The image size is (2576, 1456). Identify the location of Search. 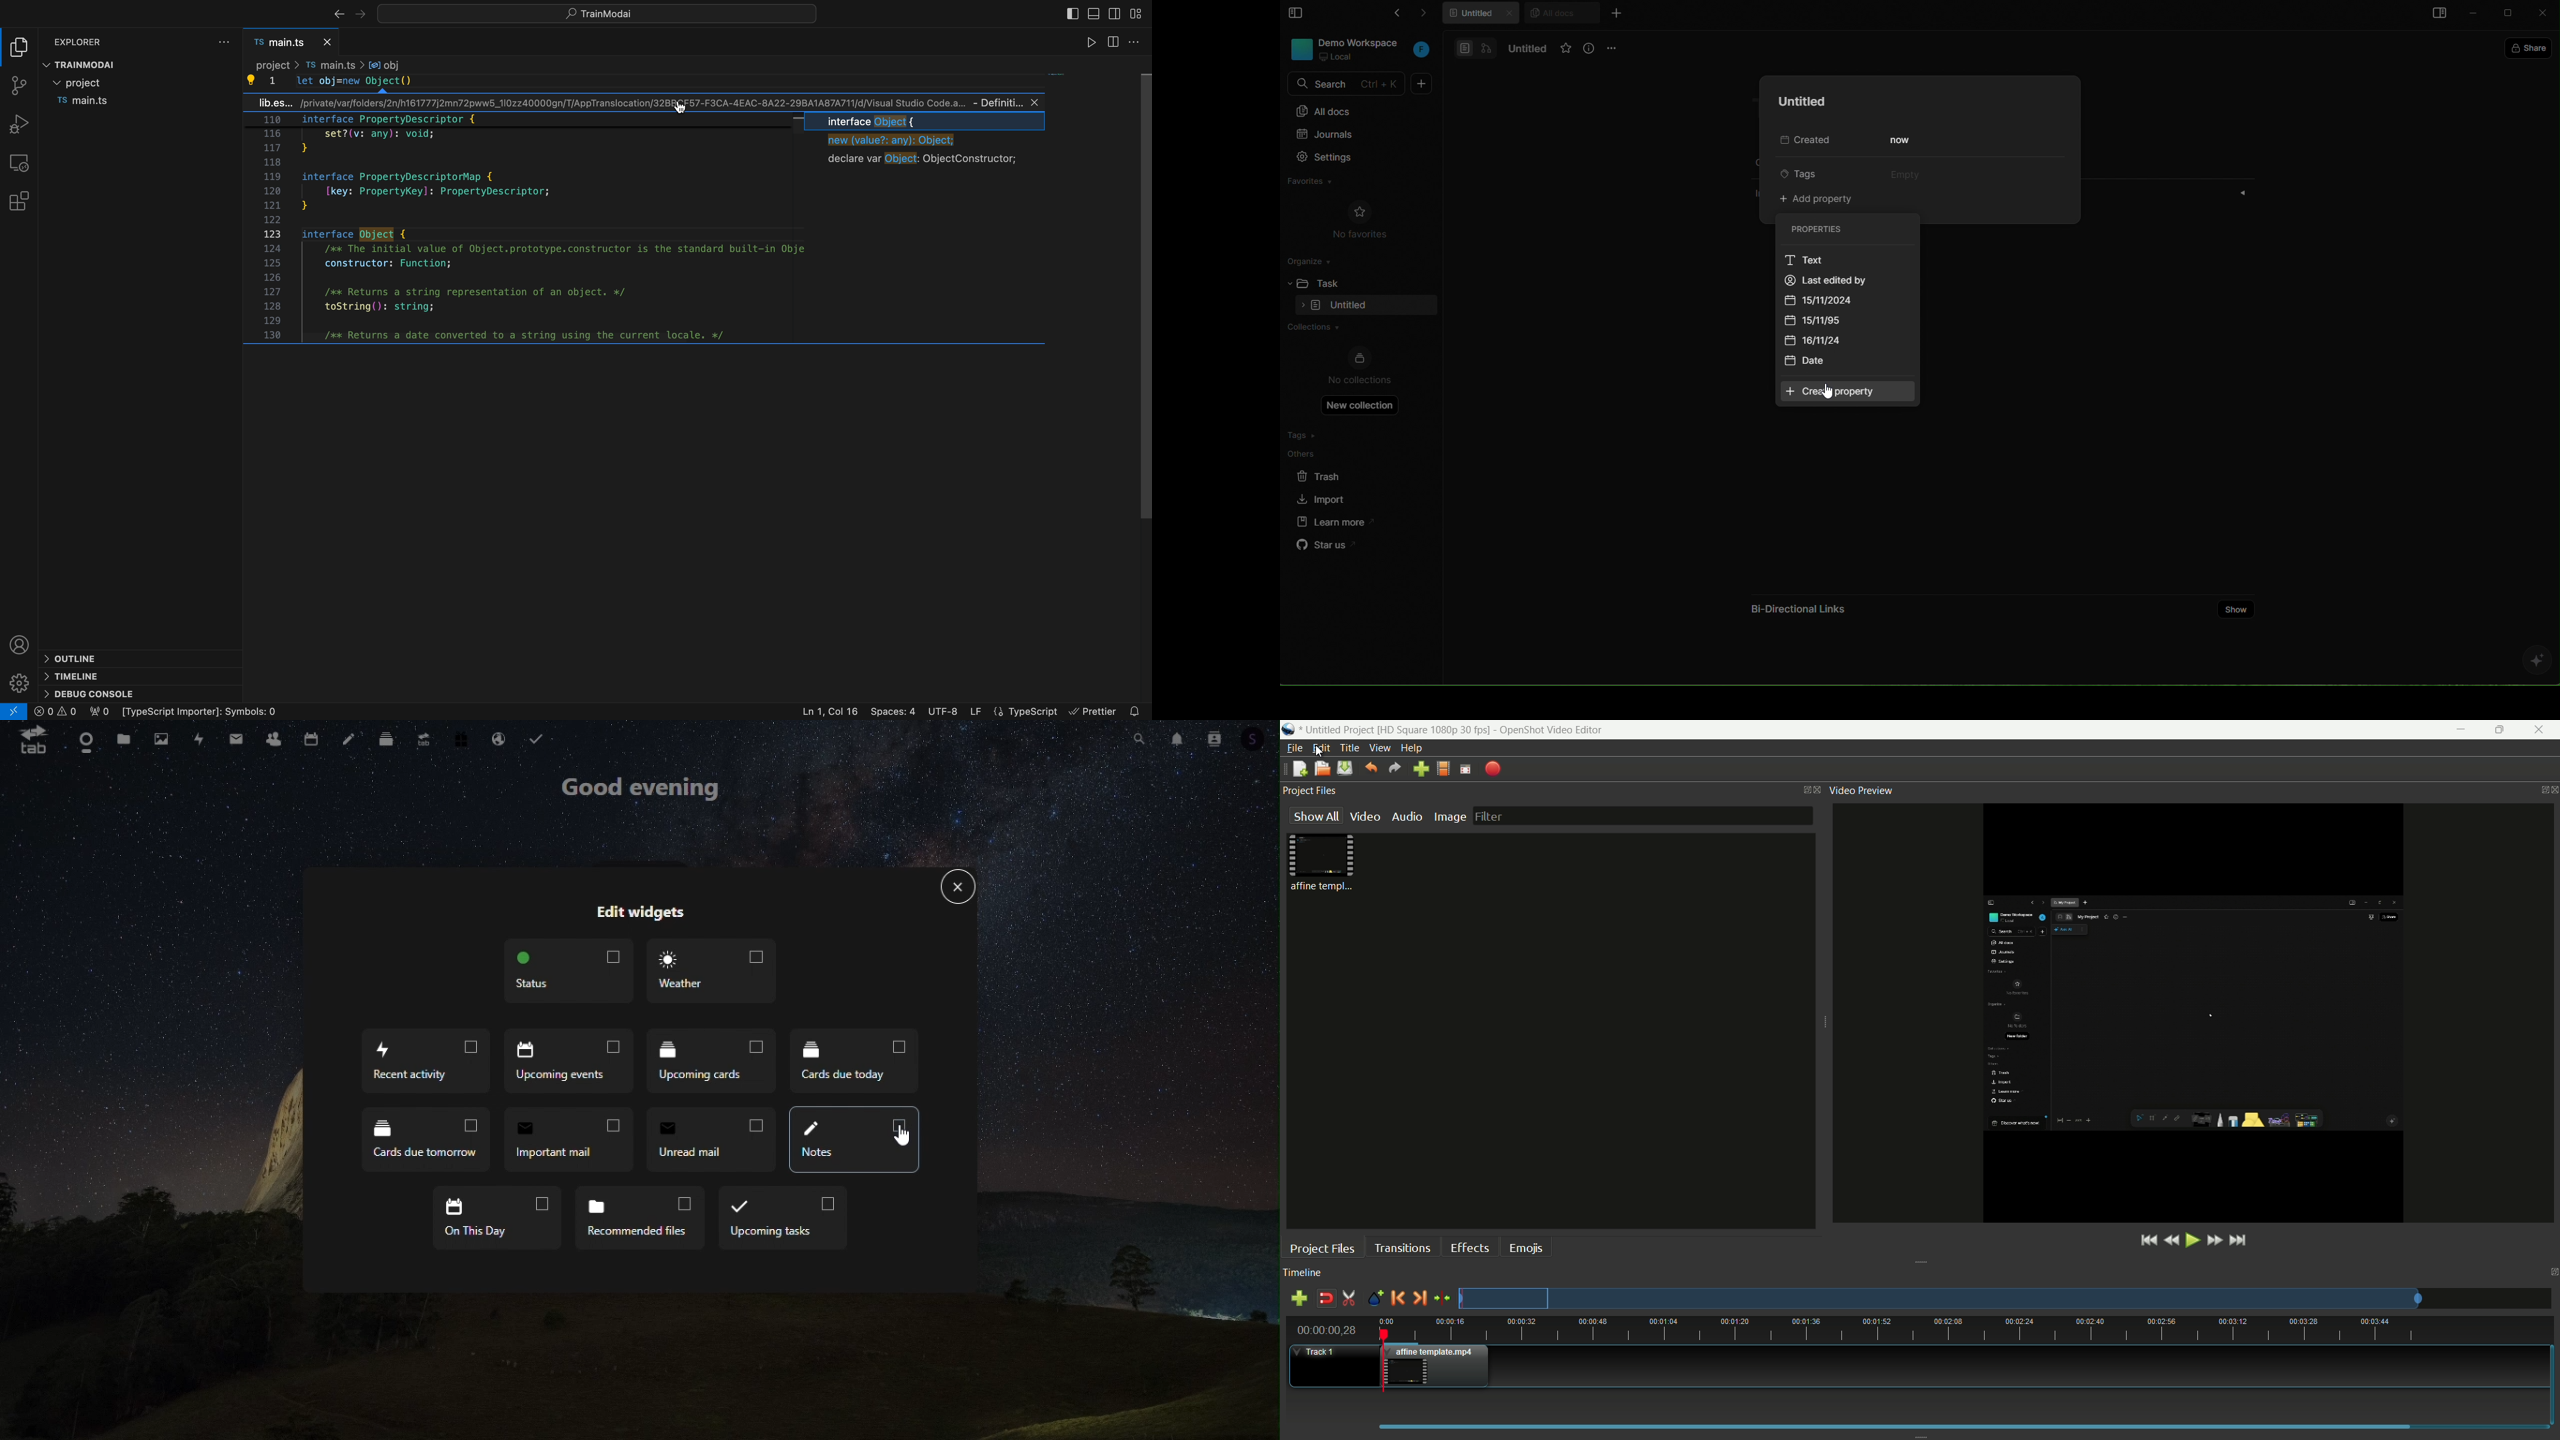
(1139, 737).